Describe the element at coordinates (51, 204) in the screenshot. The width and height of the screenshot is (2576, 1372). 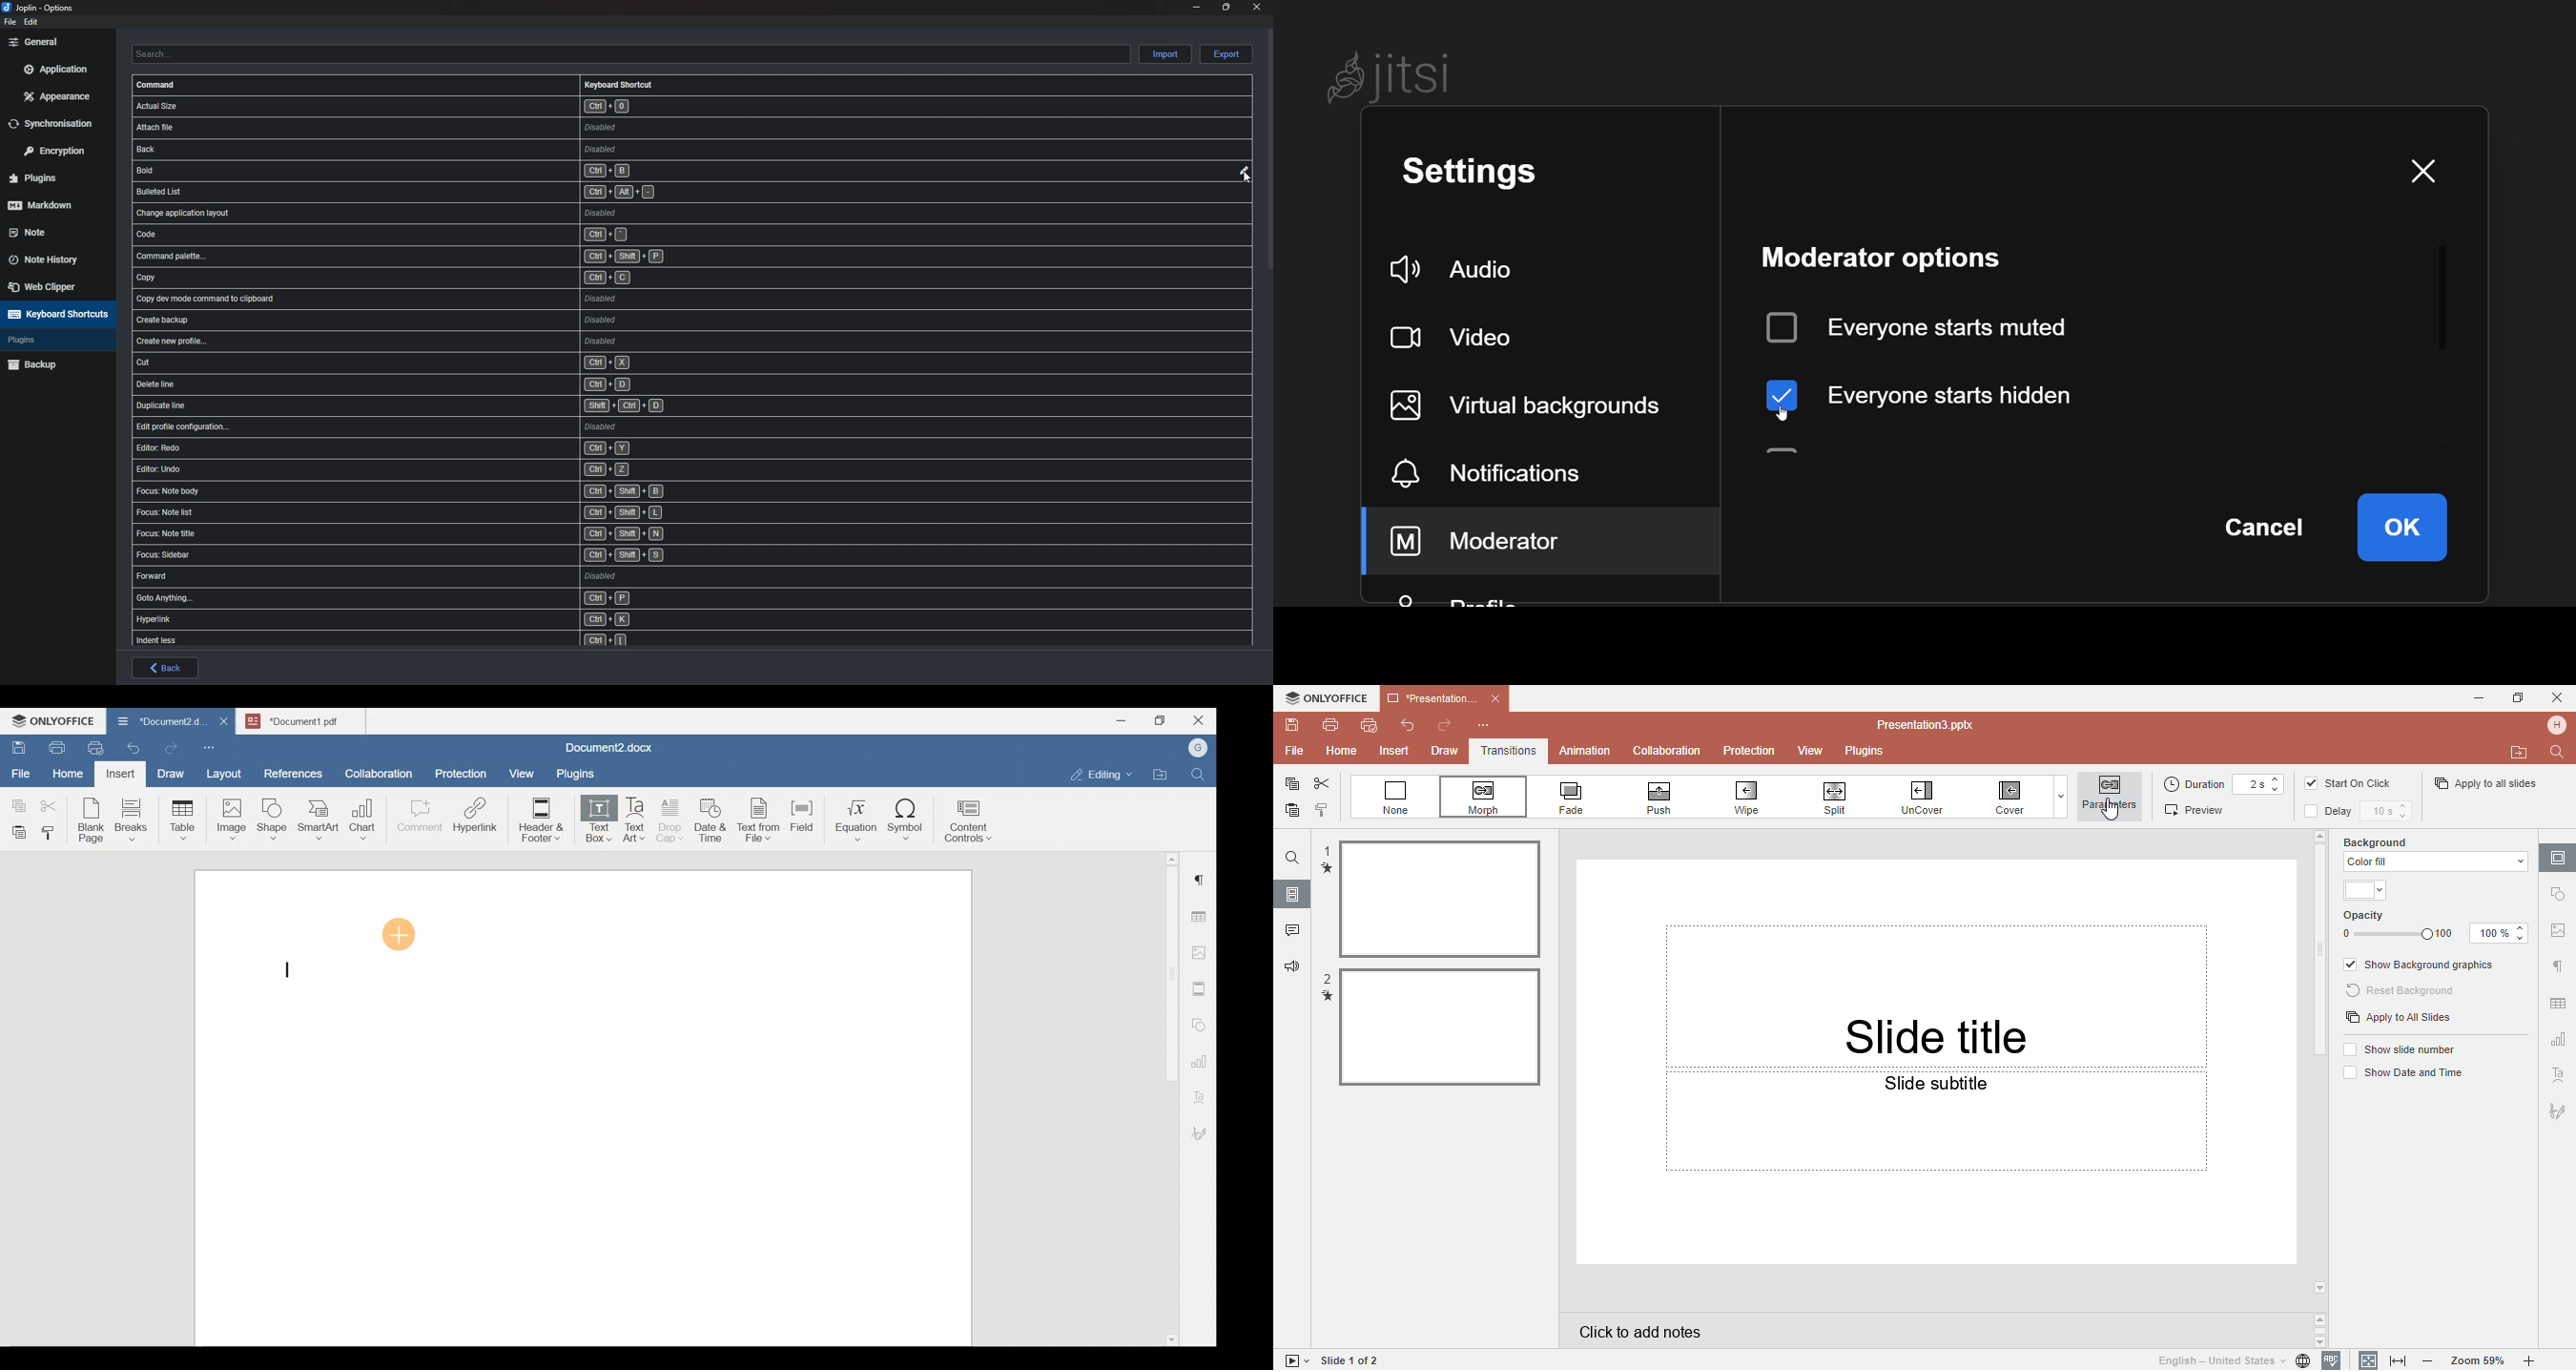
I see `mark down` at that location.